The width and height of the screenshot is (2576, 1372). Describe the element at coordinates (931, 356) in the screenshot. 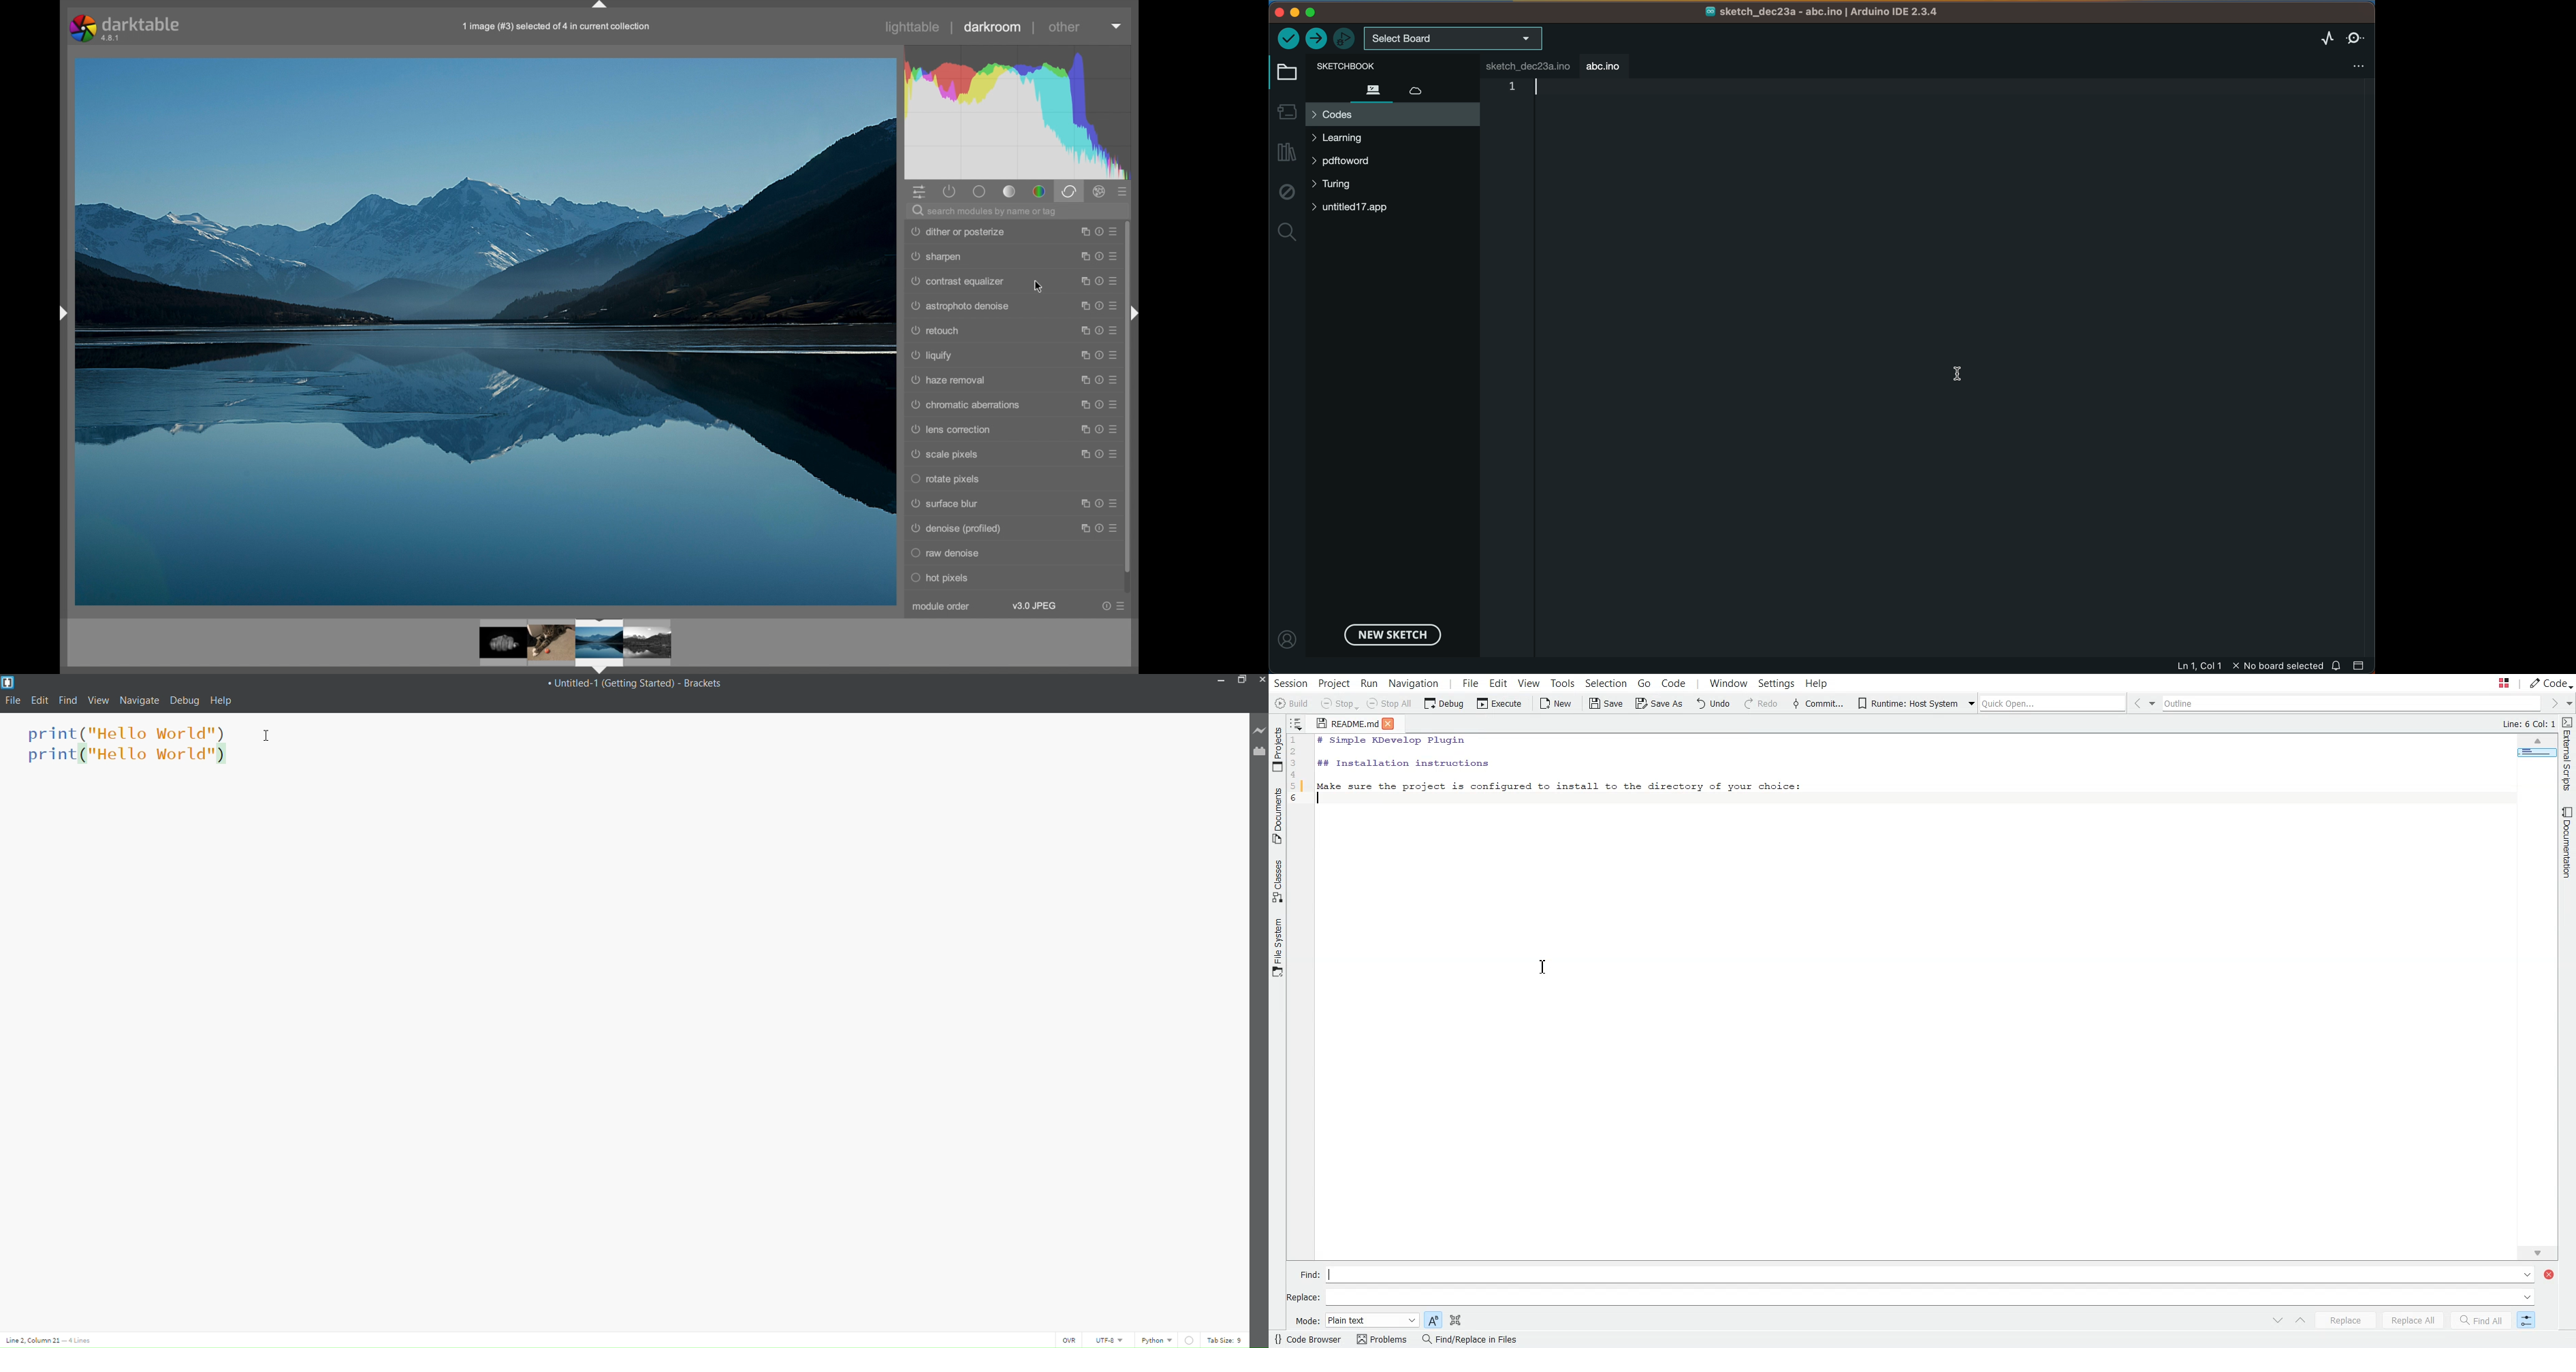

I see `liquify` at that location.